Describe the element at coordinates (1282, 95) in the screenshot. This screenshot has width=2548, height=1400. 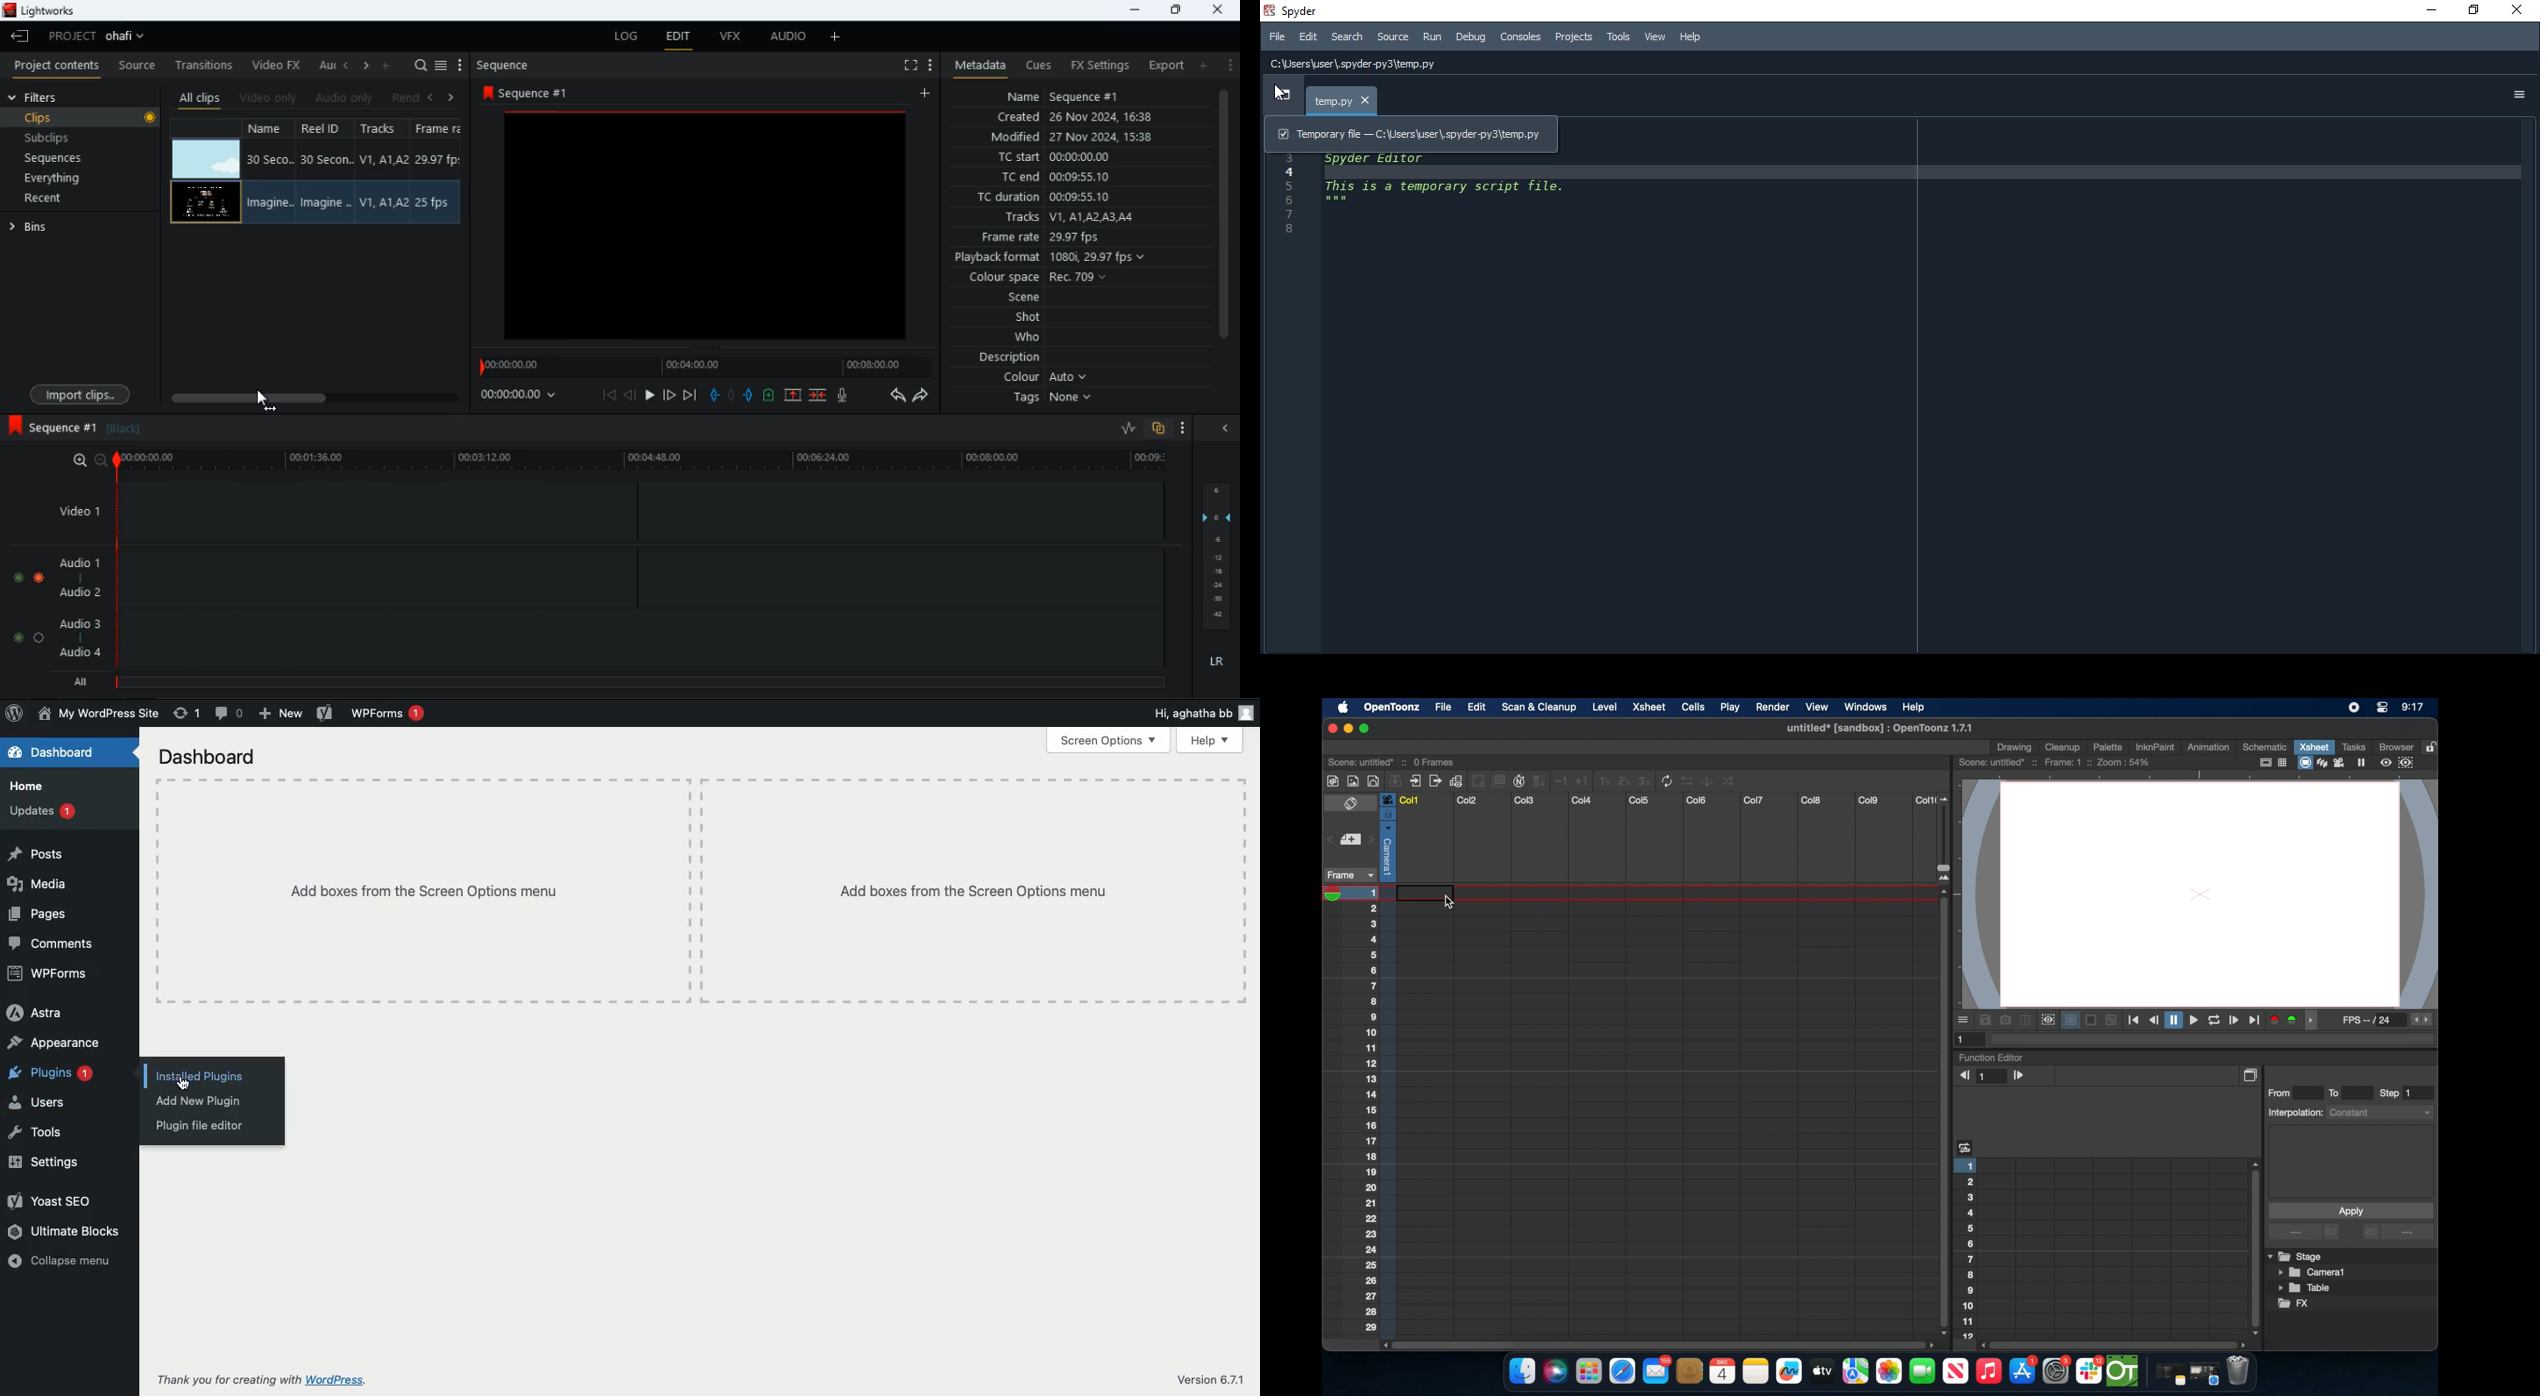
I see `dropdown` at that location.